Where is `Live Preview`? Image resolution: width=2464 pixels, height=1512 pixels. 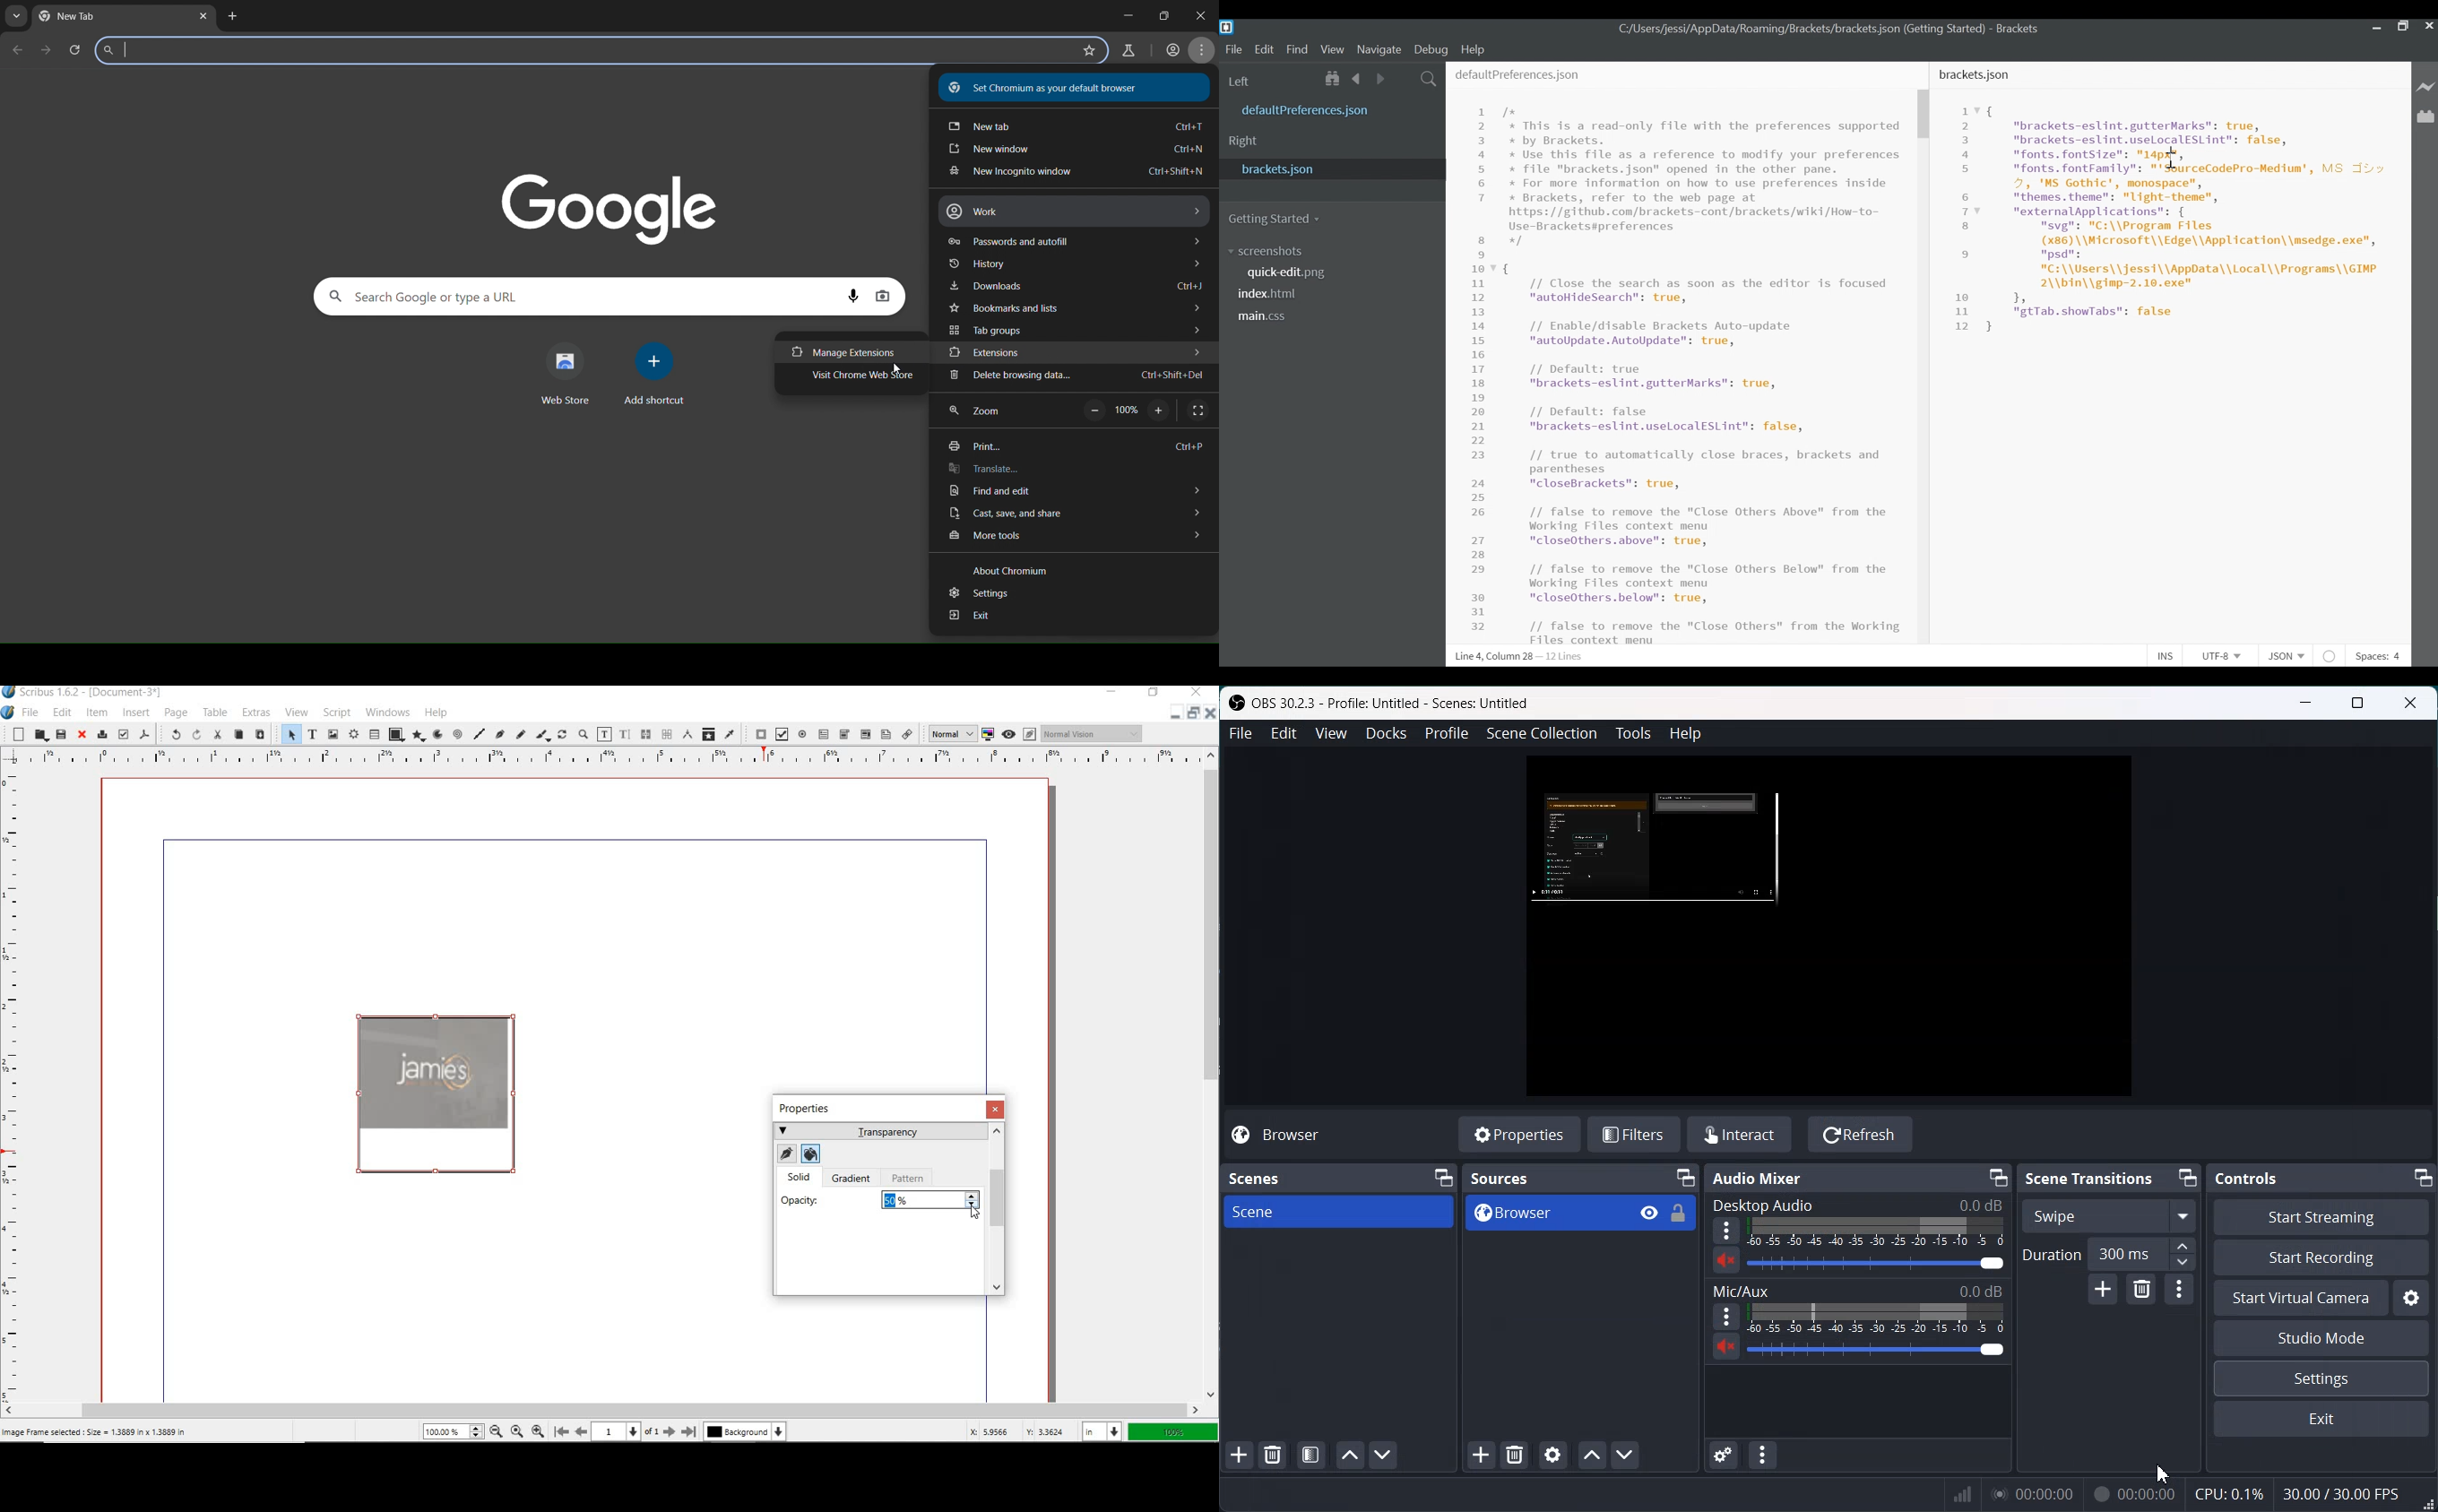
Live Preview is located at coordinates (2426, 88).